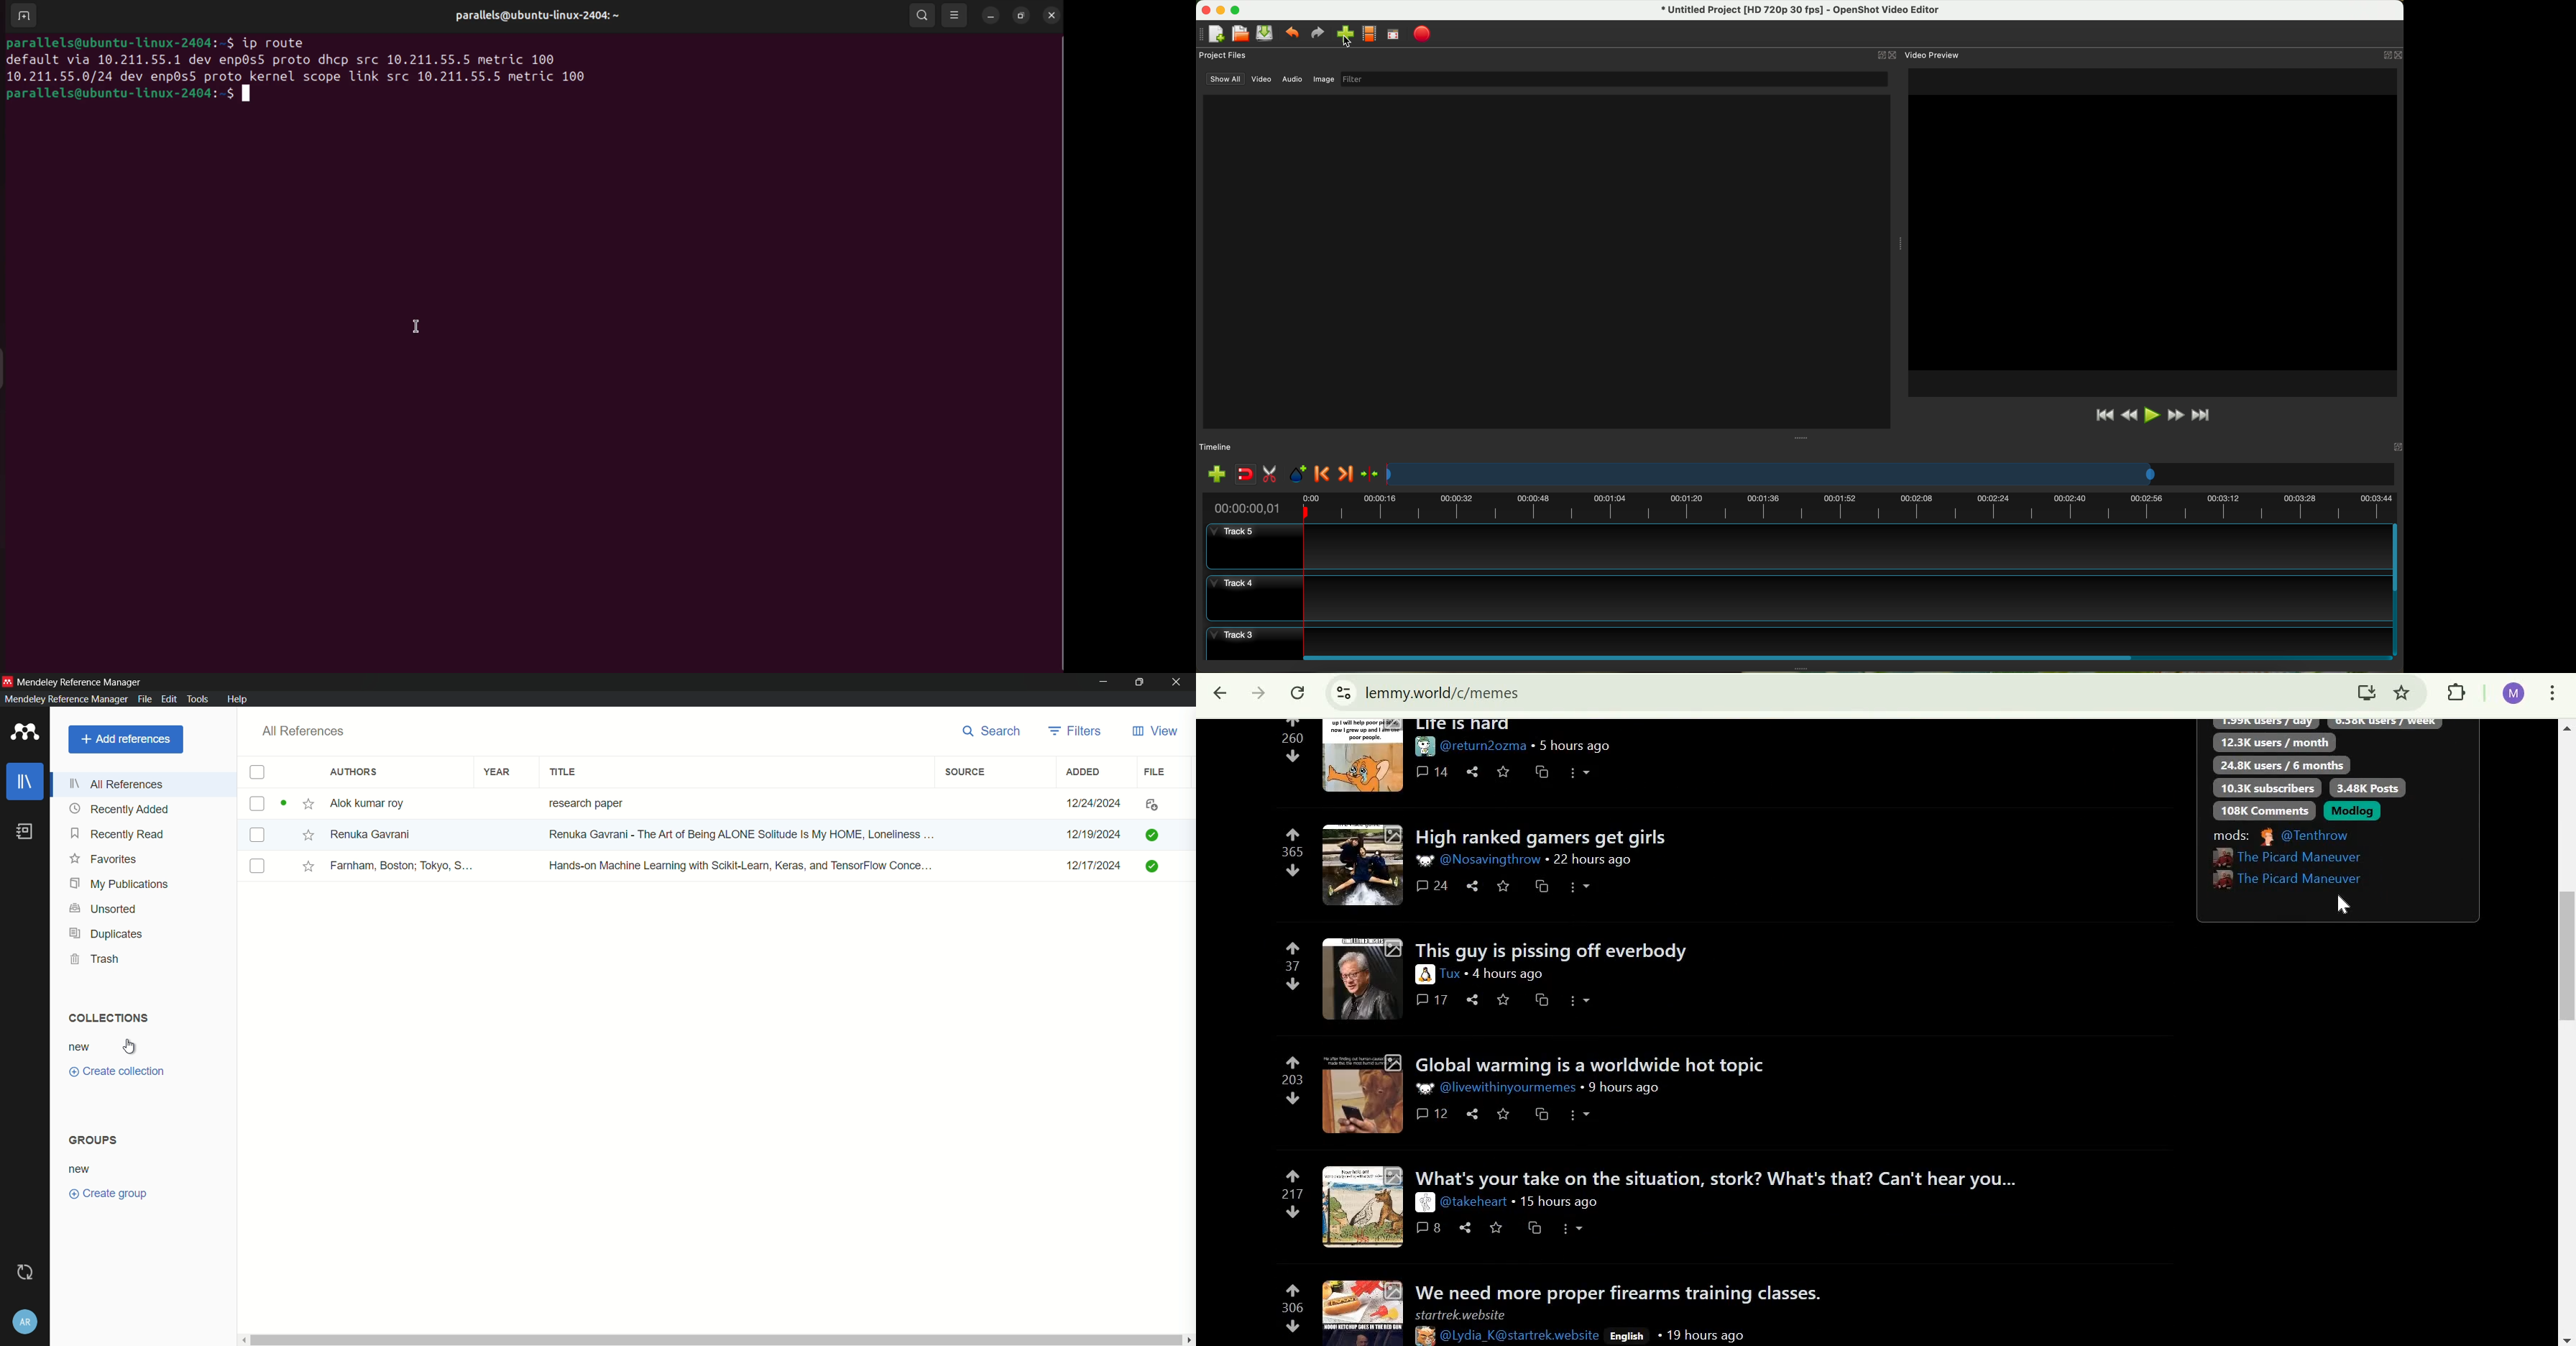  Describe the element at coordinates (1292, 833) in the screenshot. I see `upvote` at that location.